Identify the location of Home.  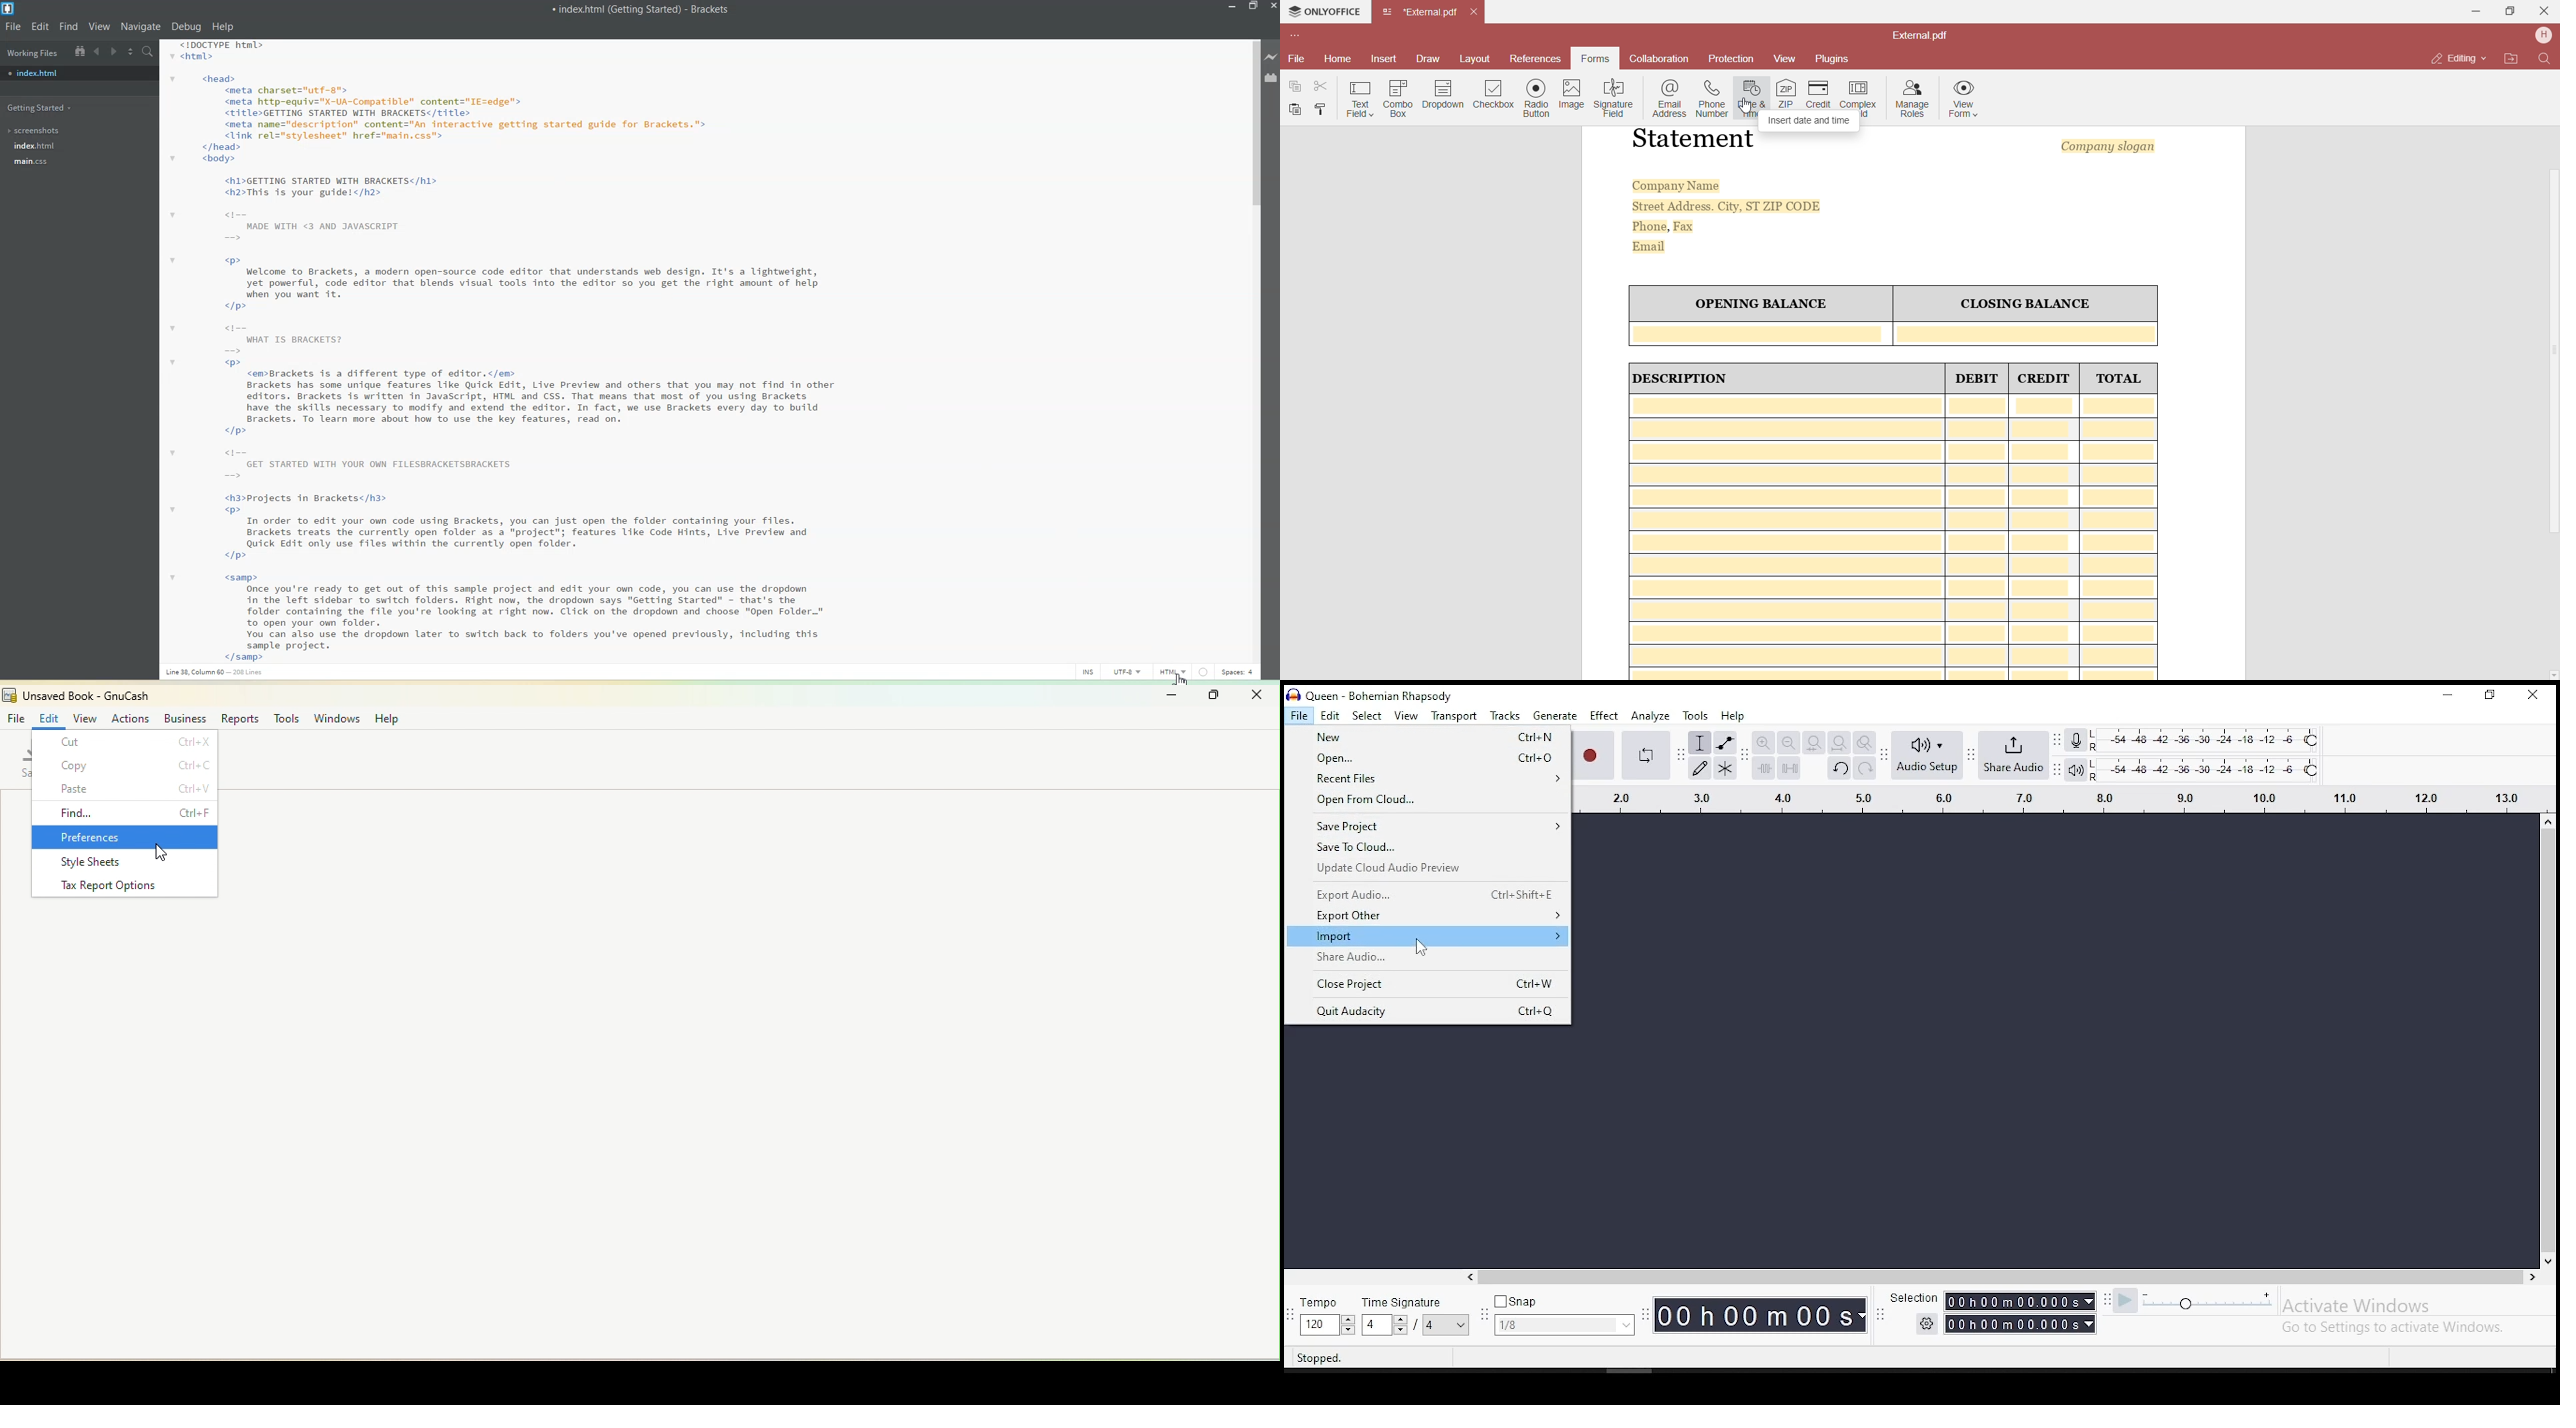
(1337, 59).